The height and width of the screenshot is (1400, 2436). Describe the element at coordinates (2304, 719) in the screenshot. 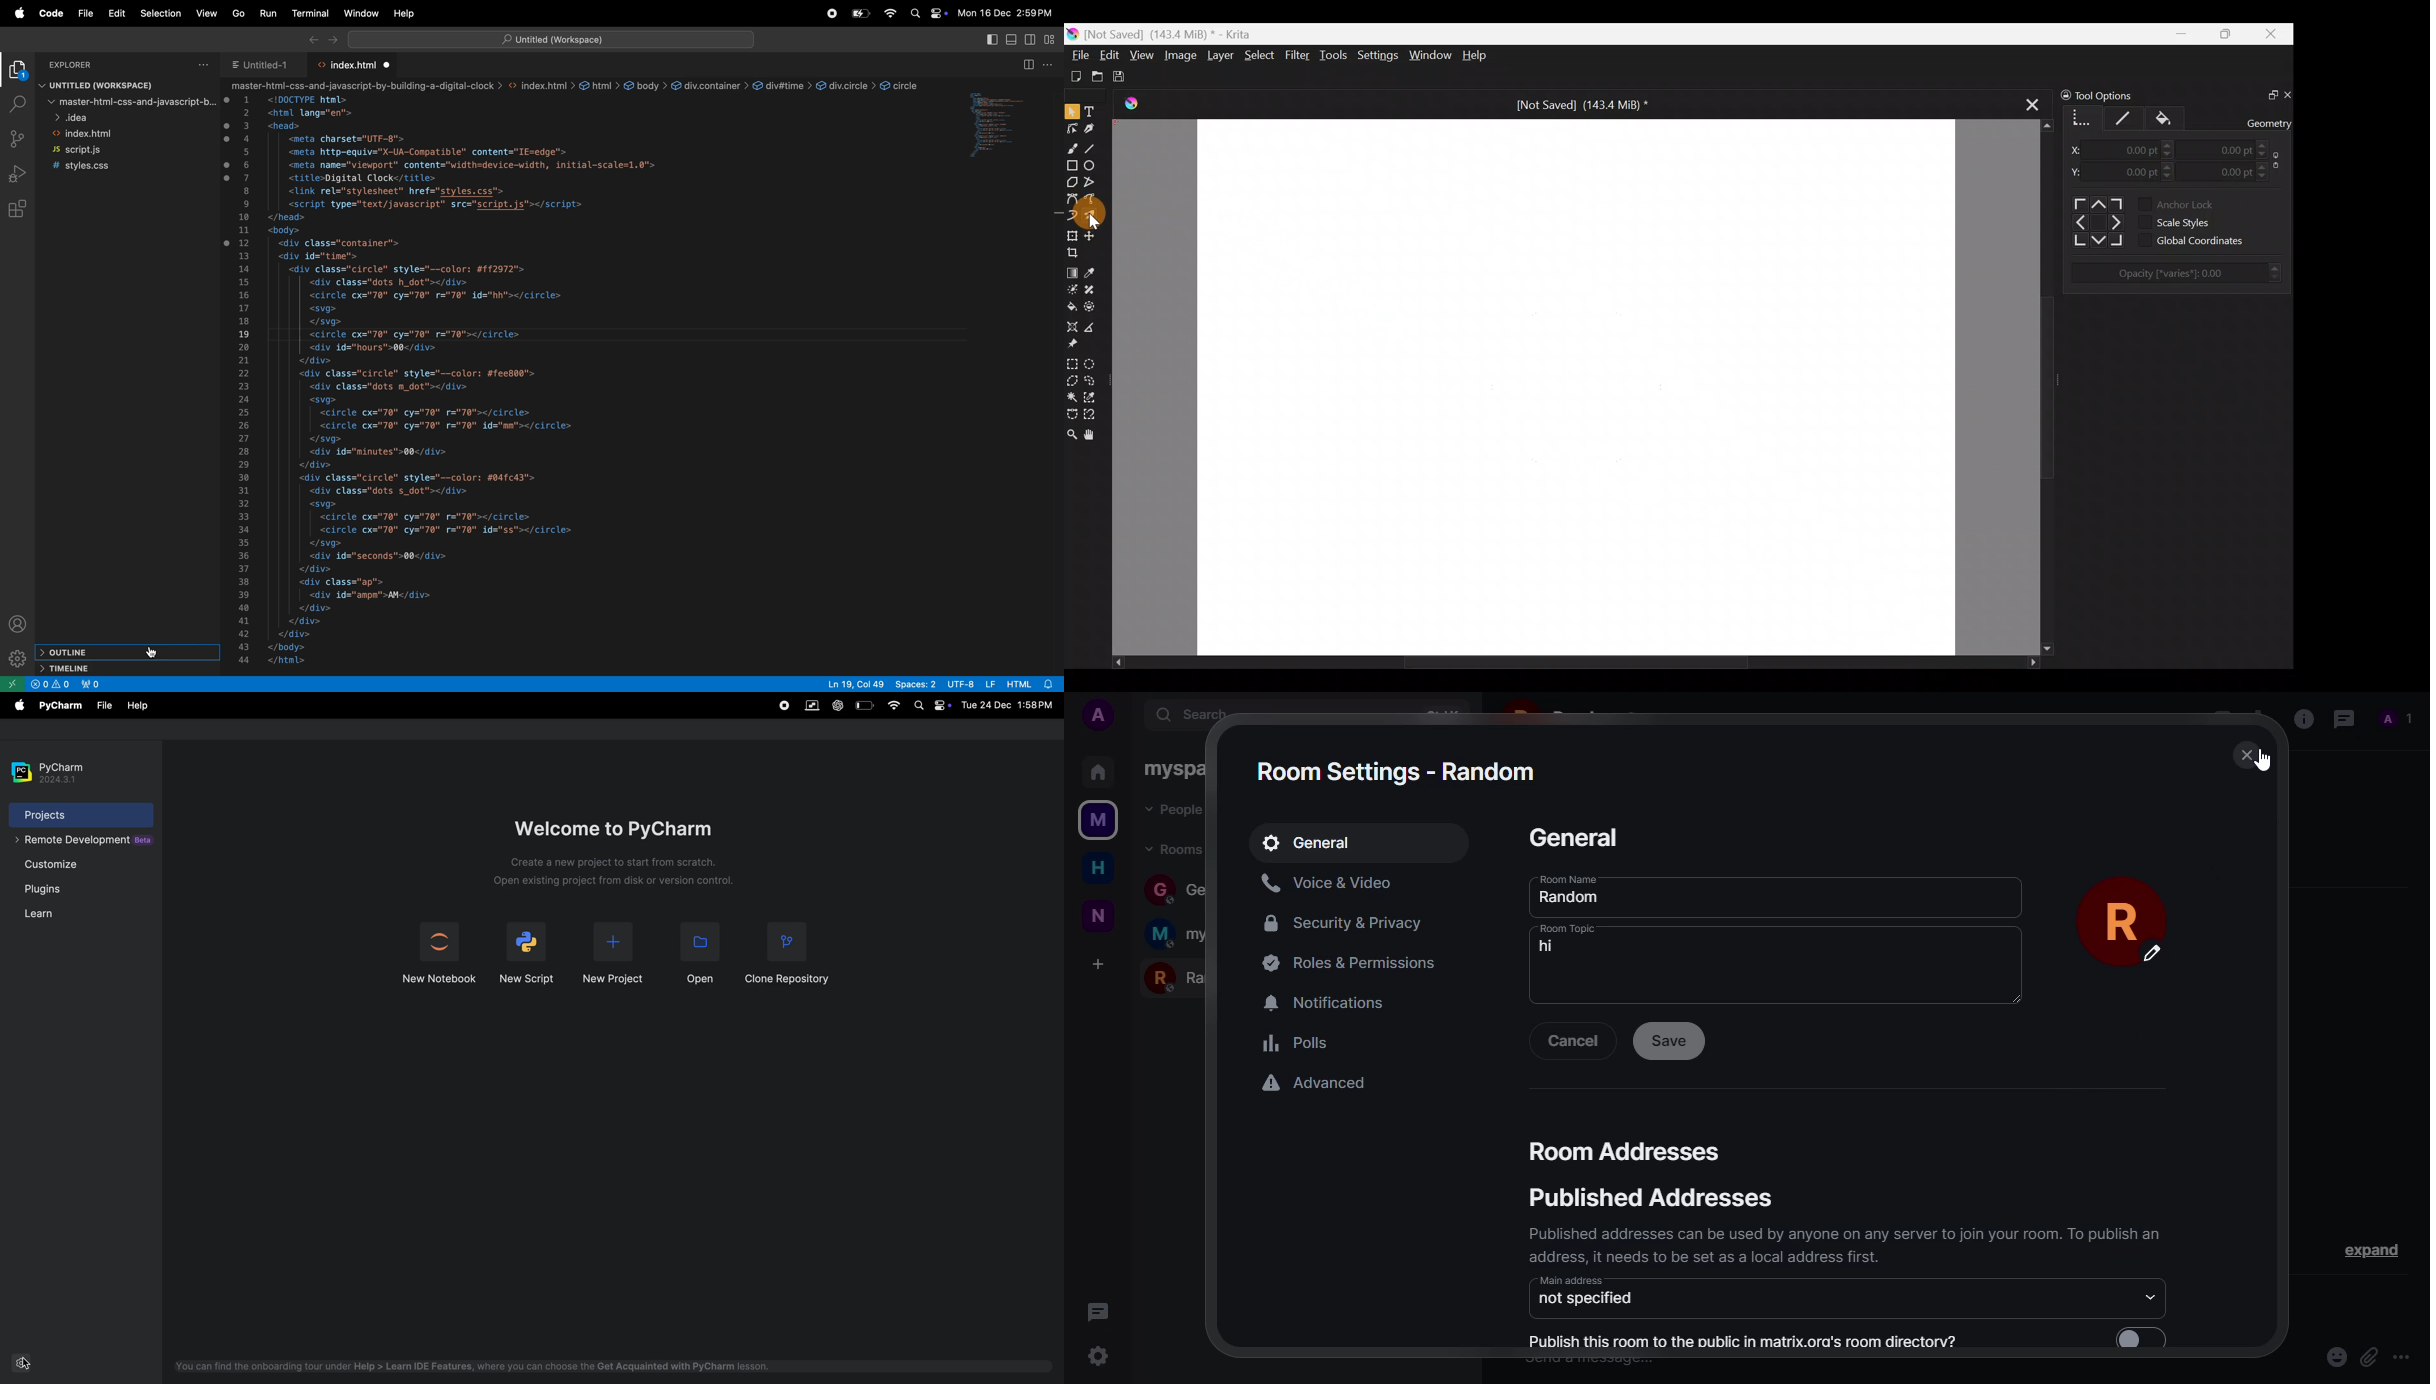

I see `info` at that location.